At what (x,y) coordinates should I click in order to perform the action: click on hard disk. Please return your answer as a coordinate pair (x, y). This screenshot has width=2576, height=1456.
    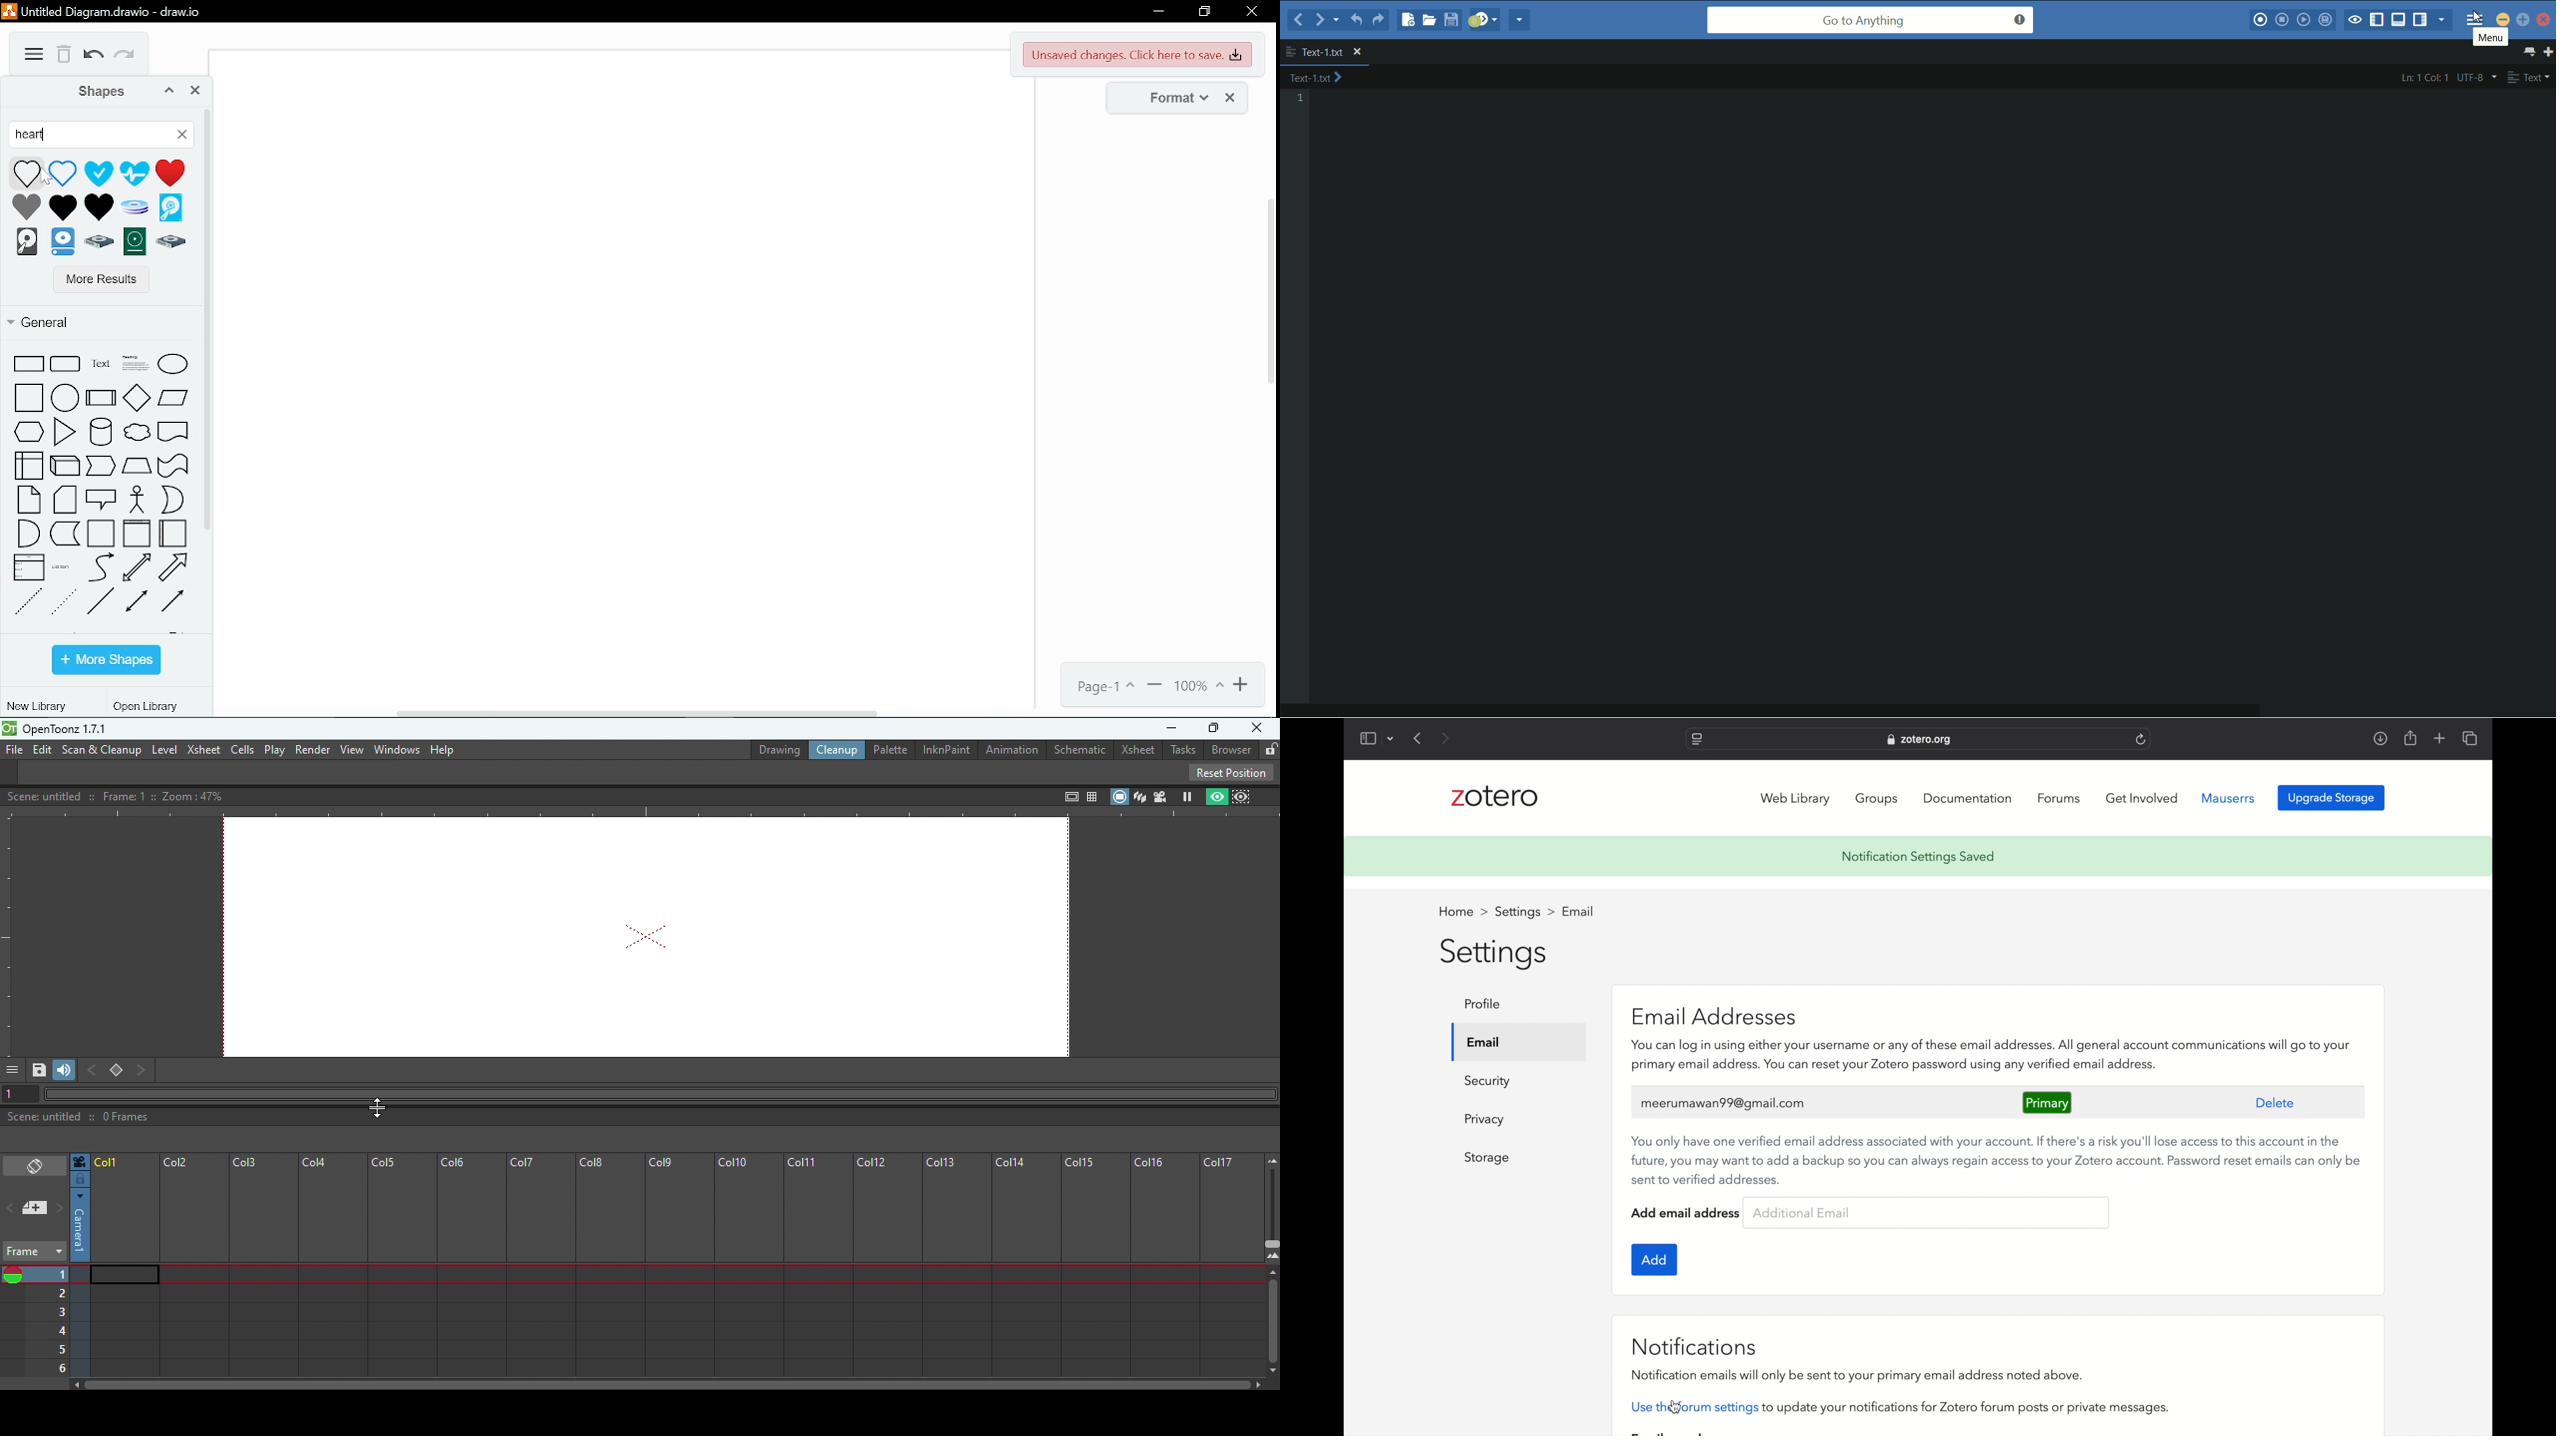
    Looking at the image, I should click on (135, 207).